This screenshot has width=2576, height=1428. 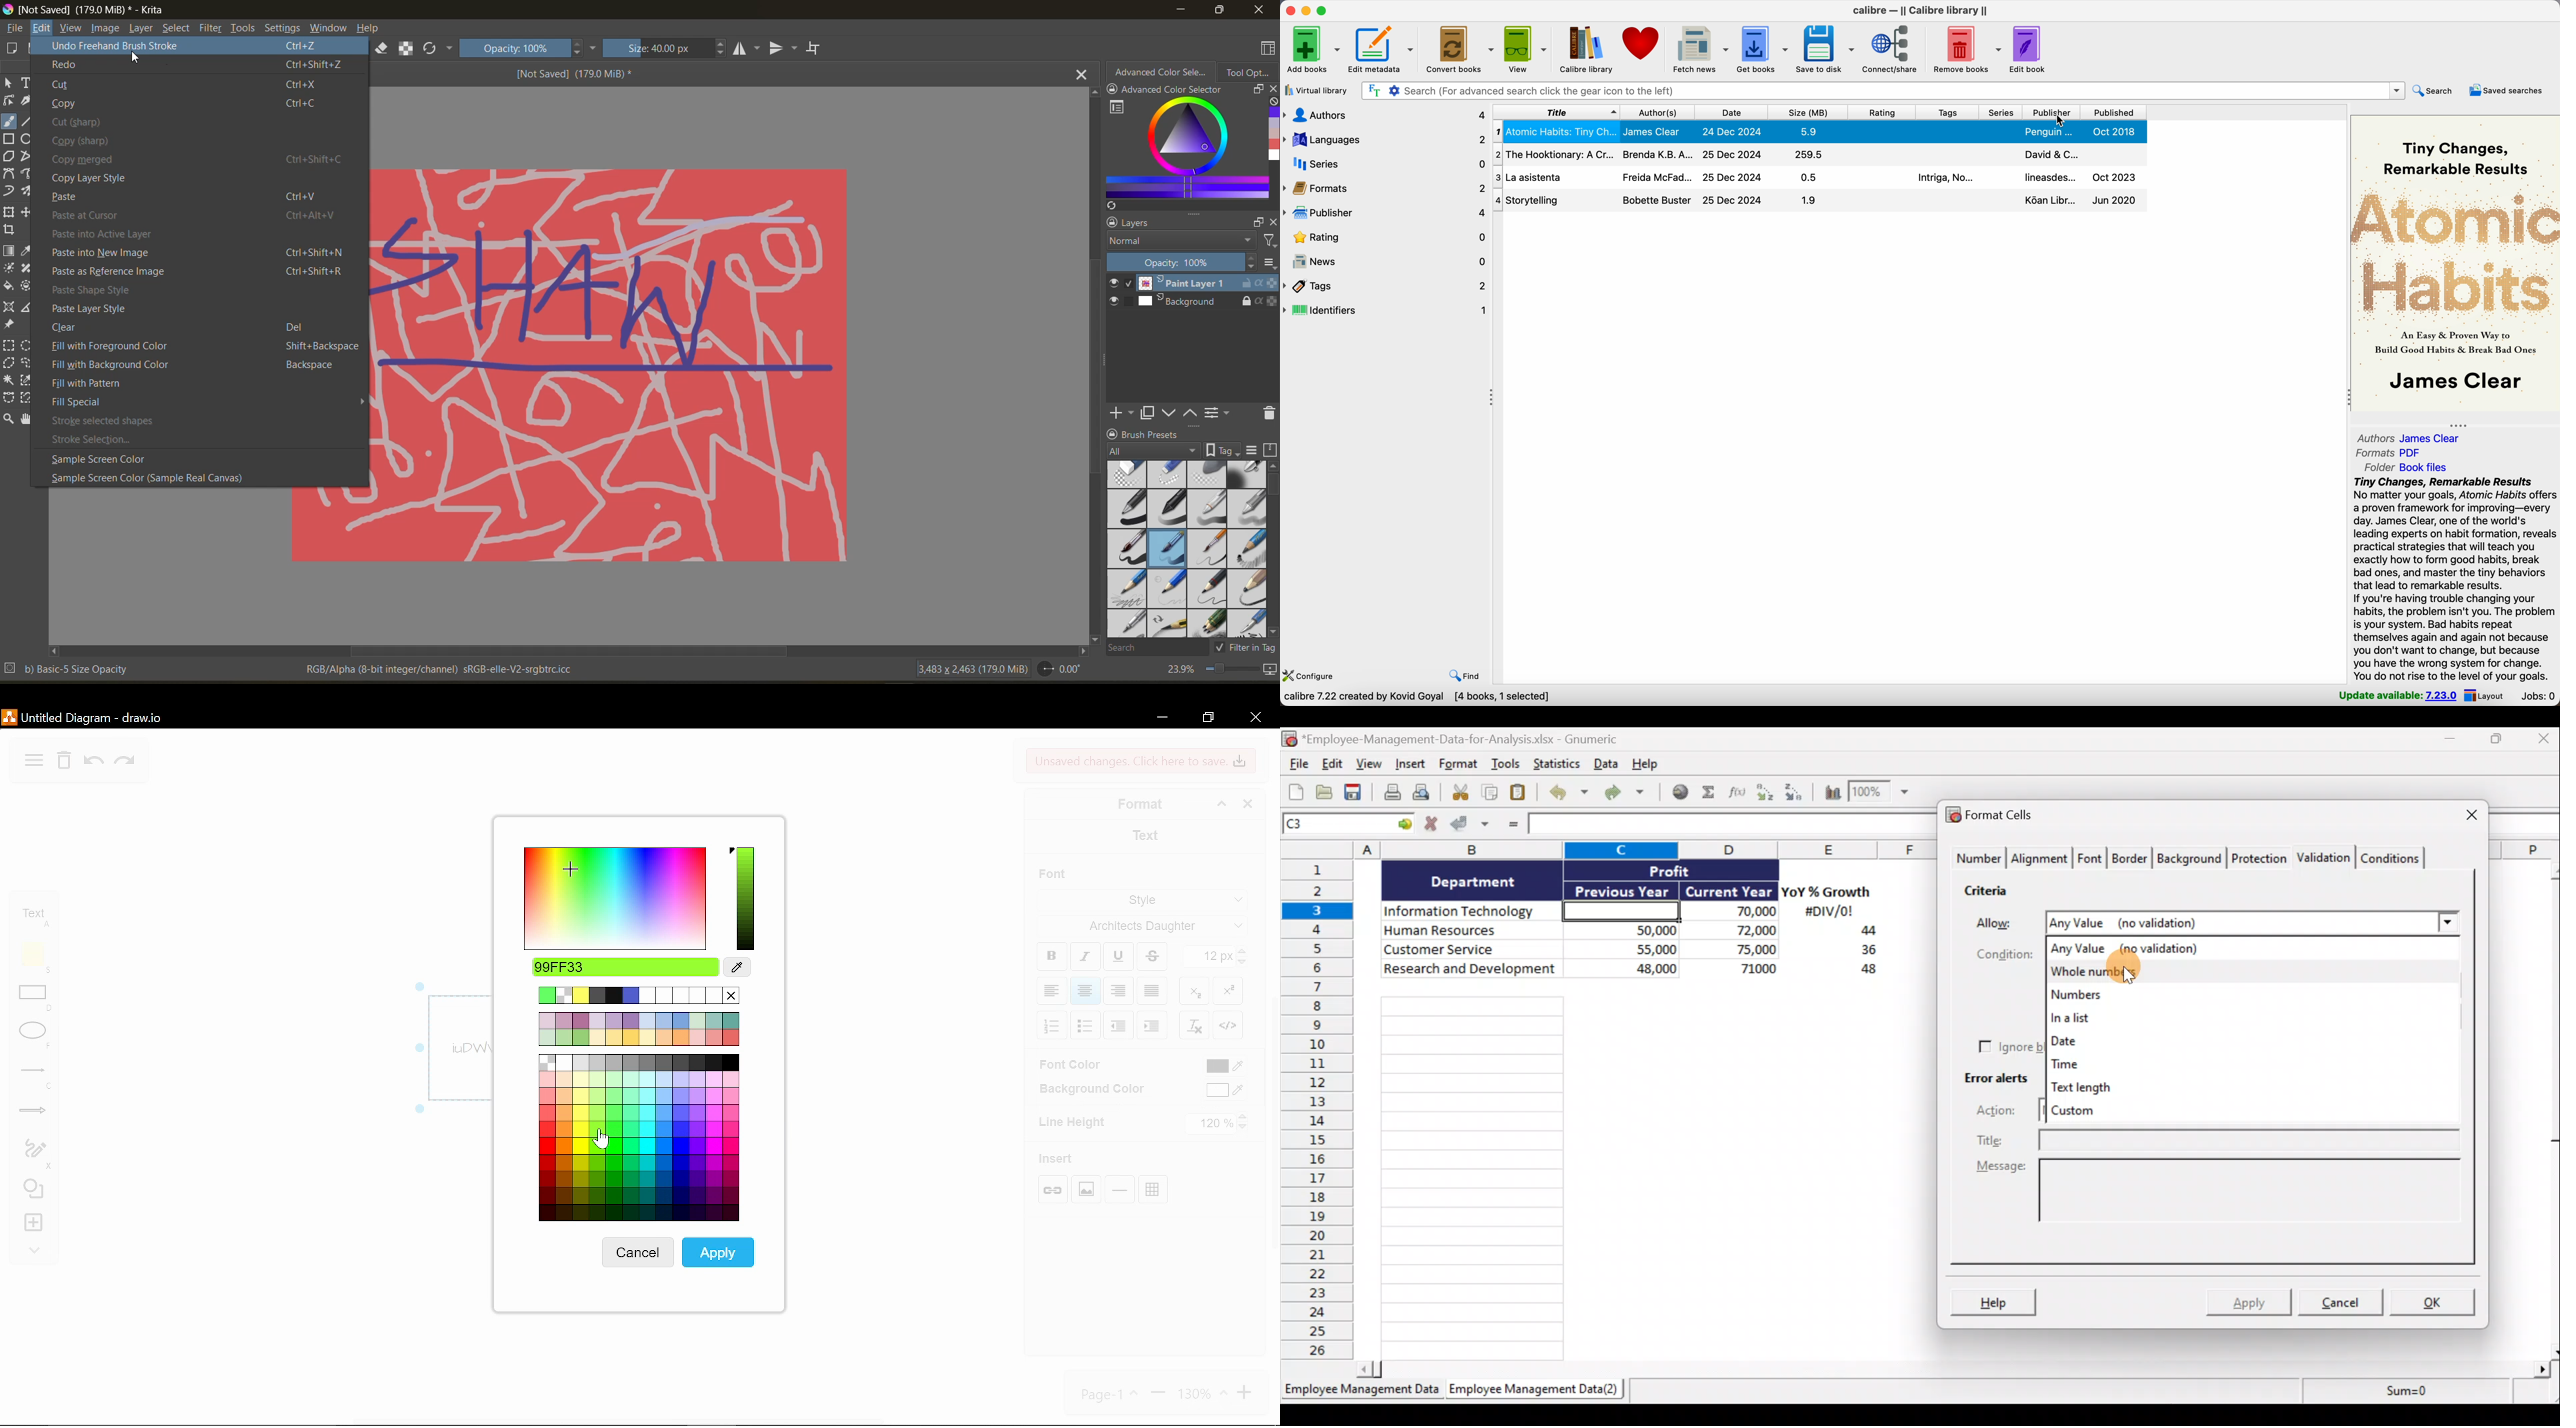 I want to click on Background, so click(x=1207, y=303).